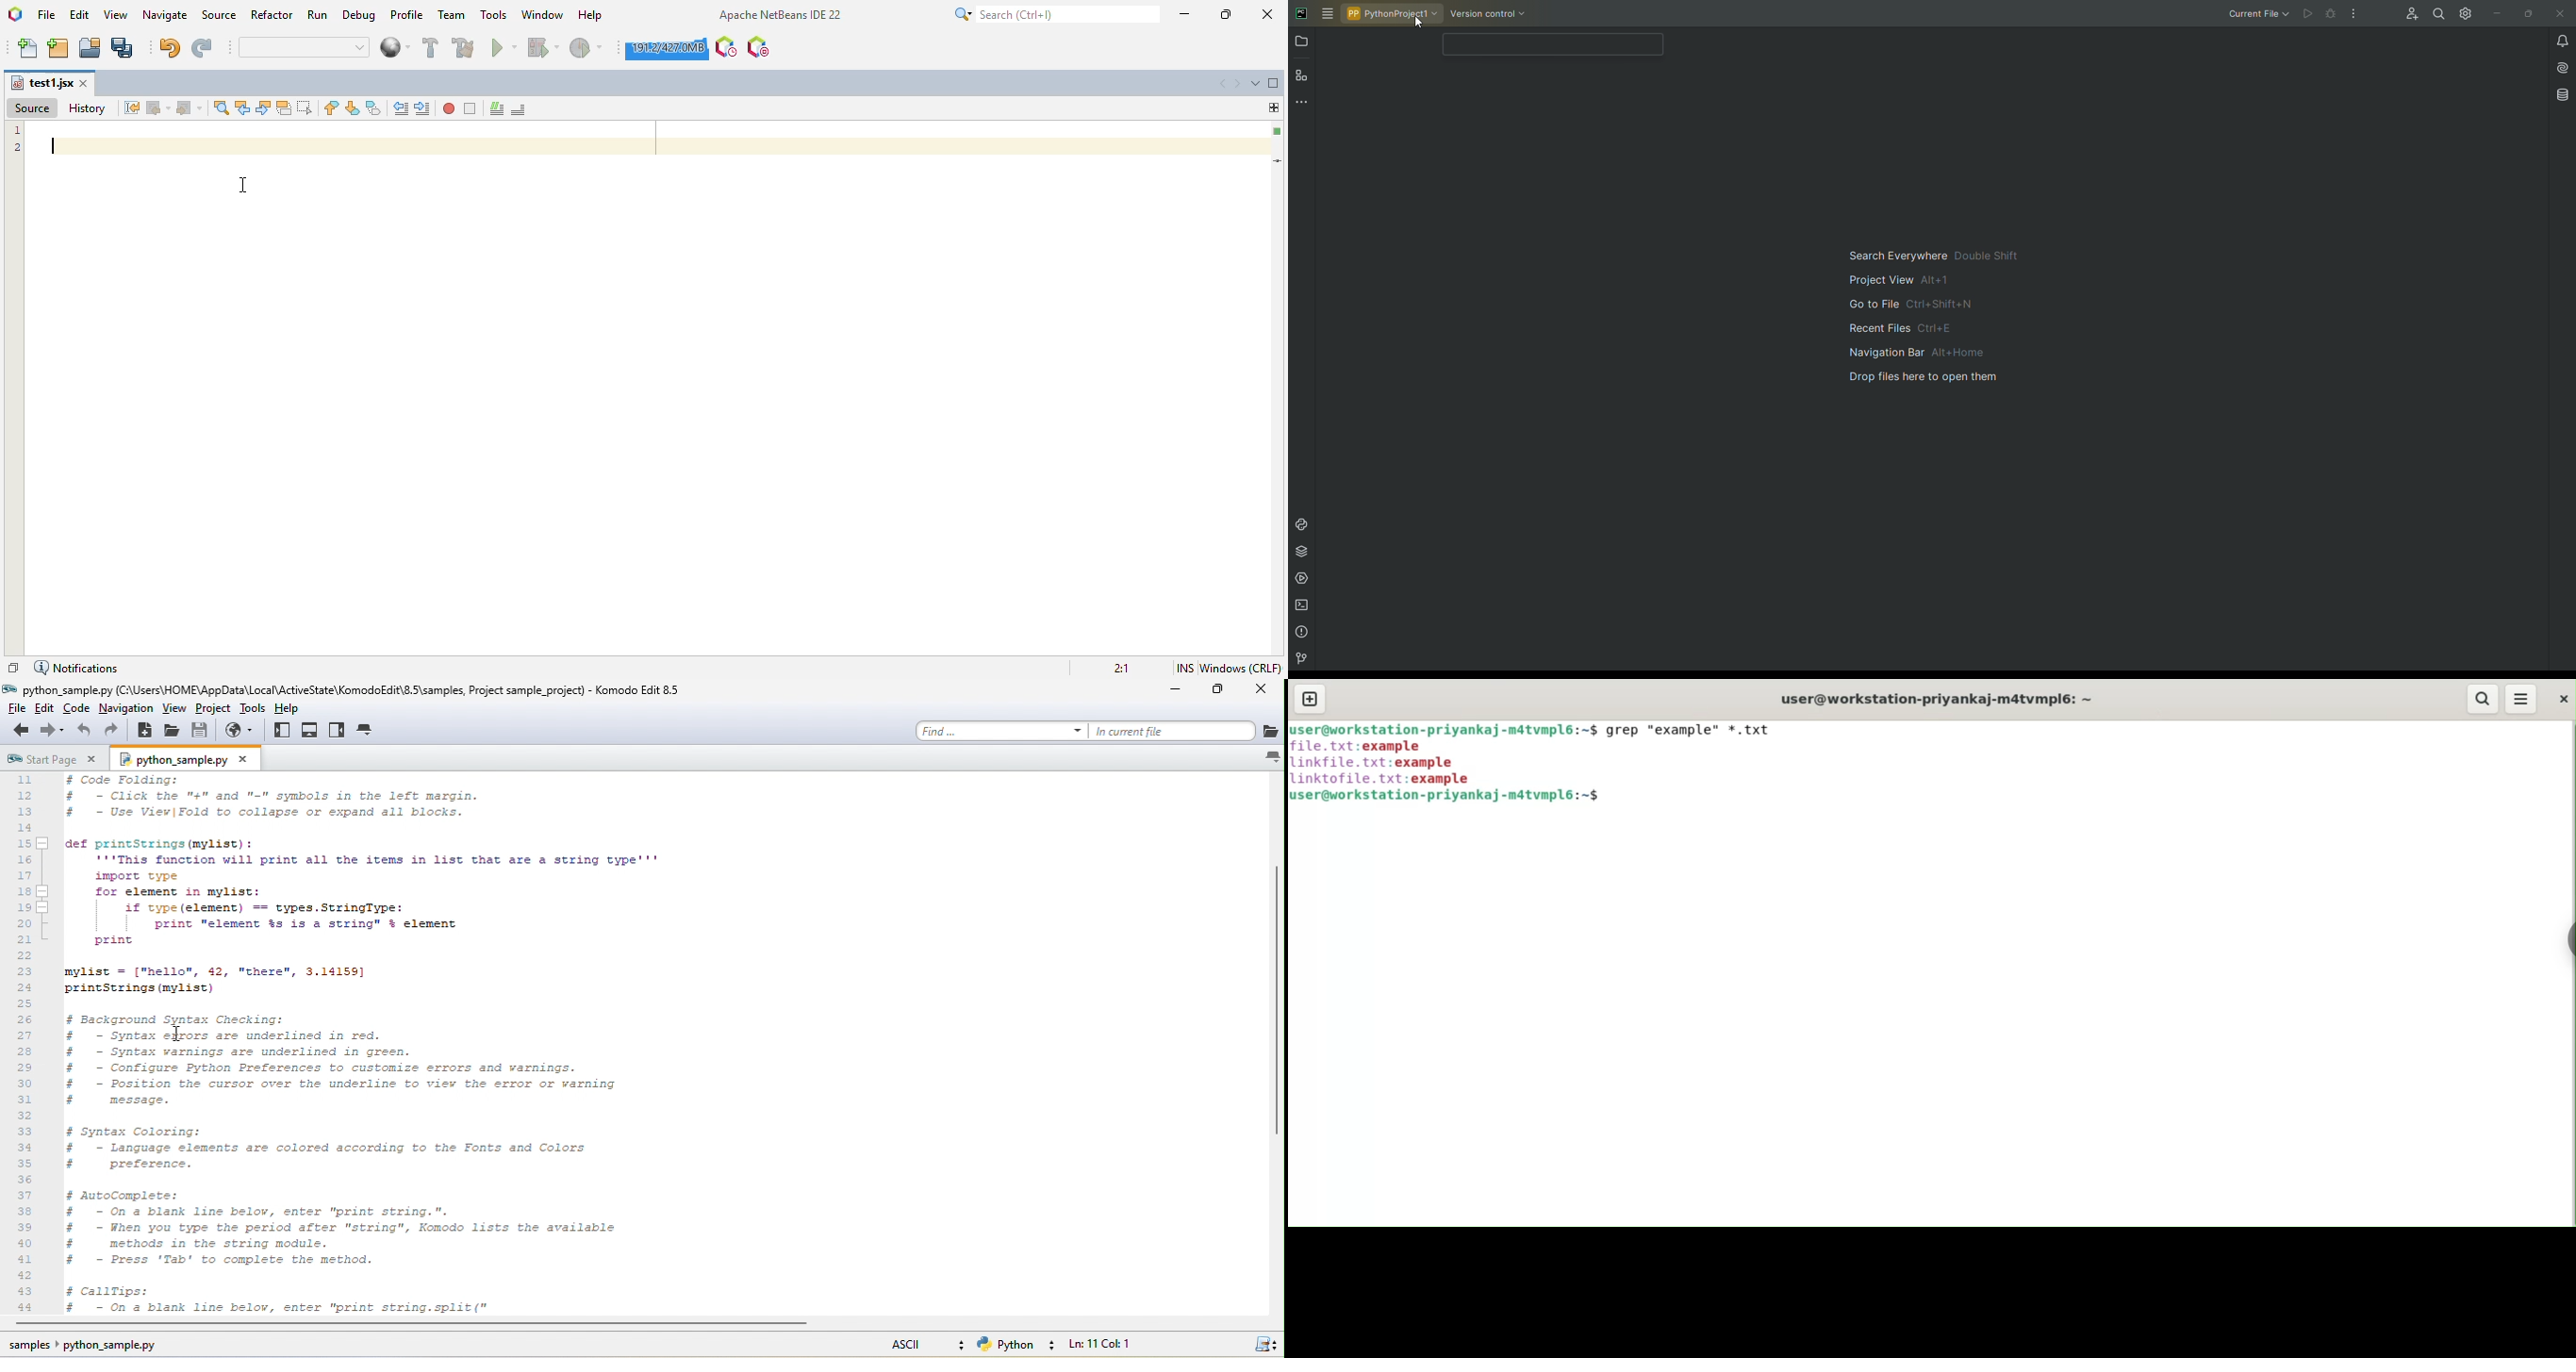 This screenshot has width=2576, height=1372. What do you see at coordinates (1017, 1346) in the screenshot?
I see `python` at bounding box center [1017, 1346].